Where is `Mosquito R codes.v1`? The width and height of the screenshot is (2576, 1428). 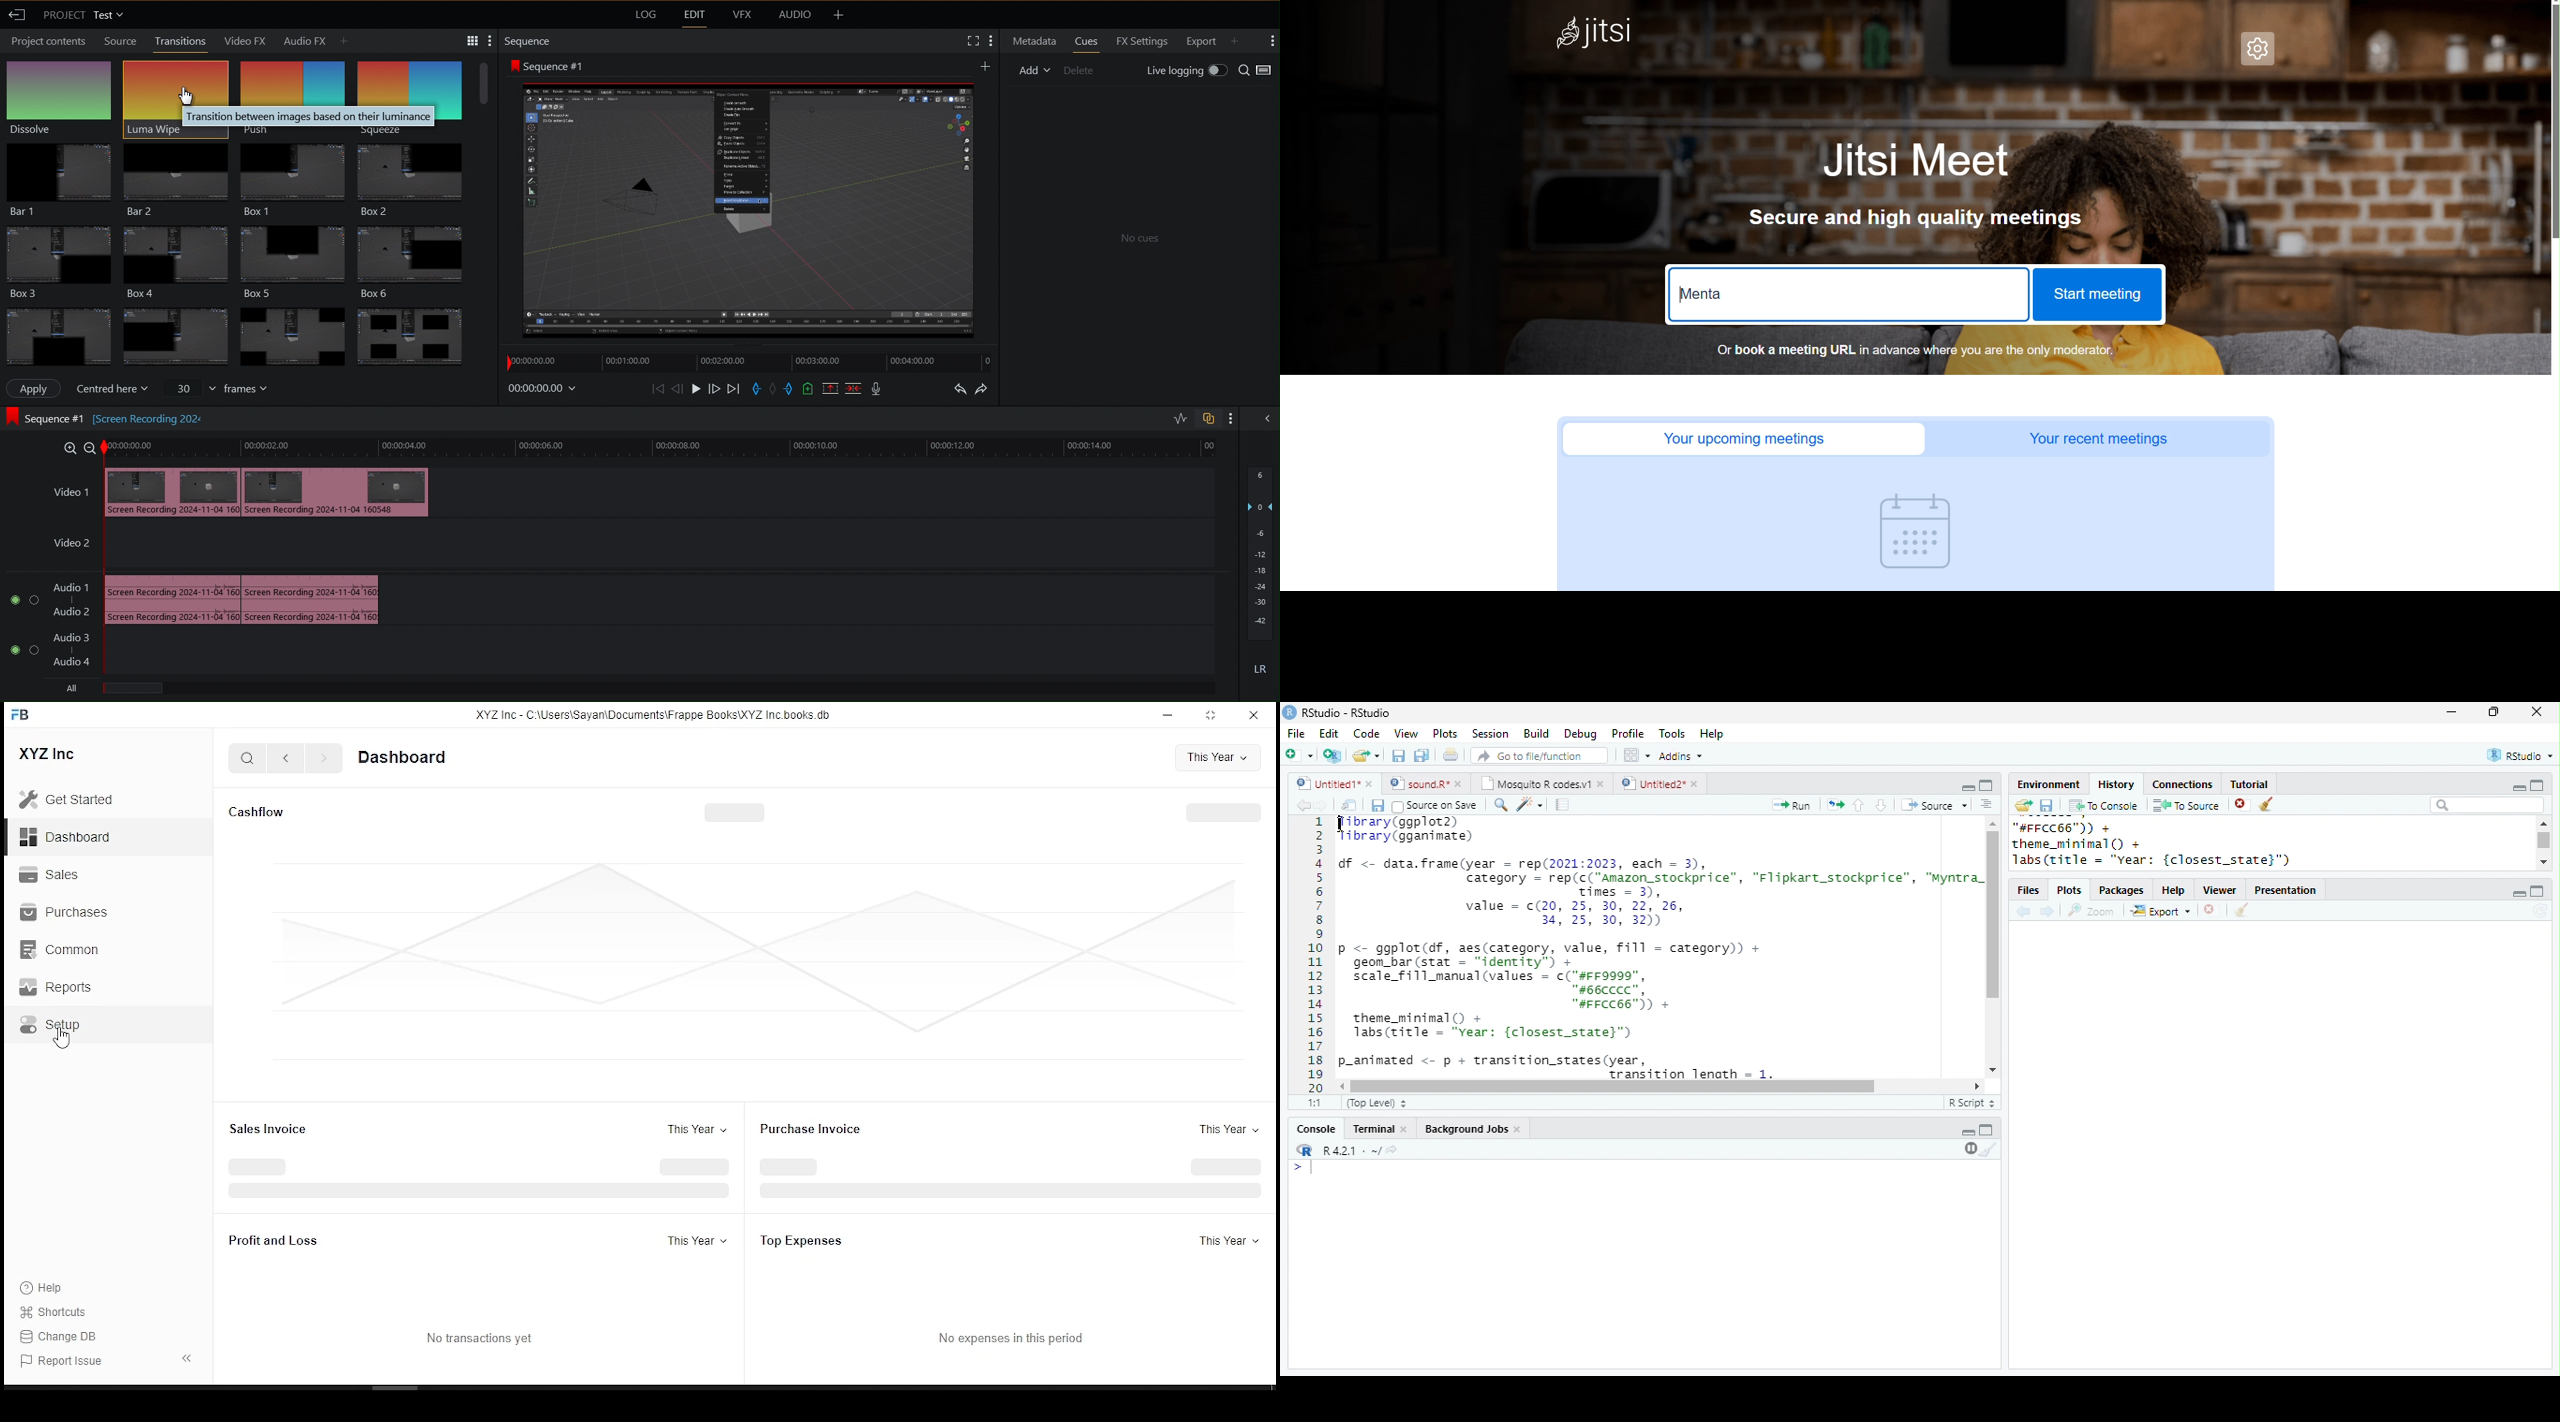 Mosquito R codes.v1 is located at coordinates (1536, 784).